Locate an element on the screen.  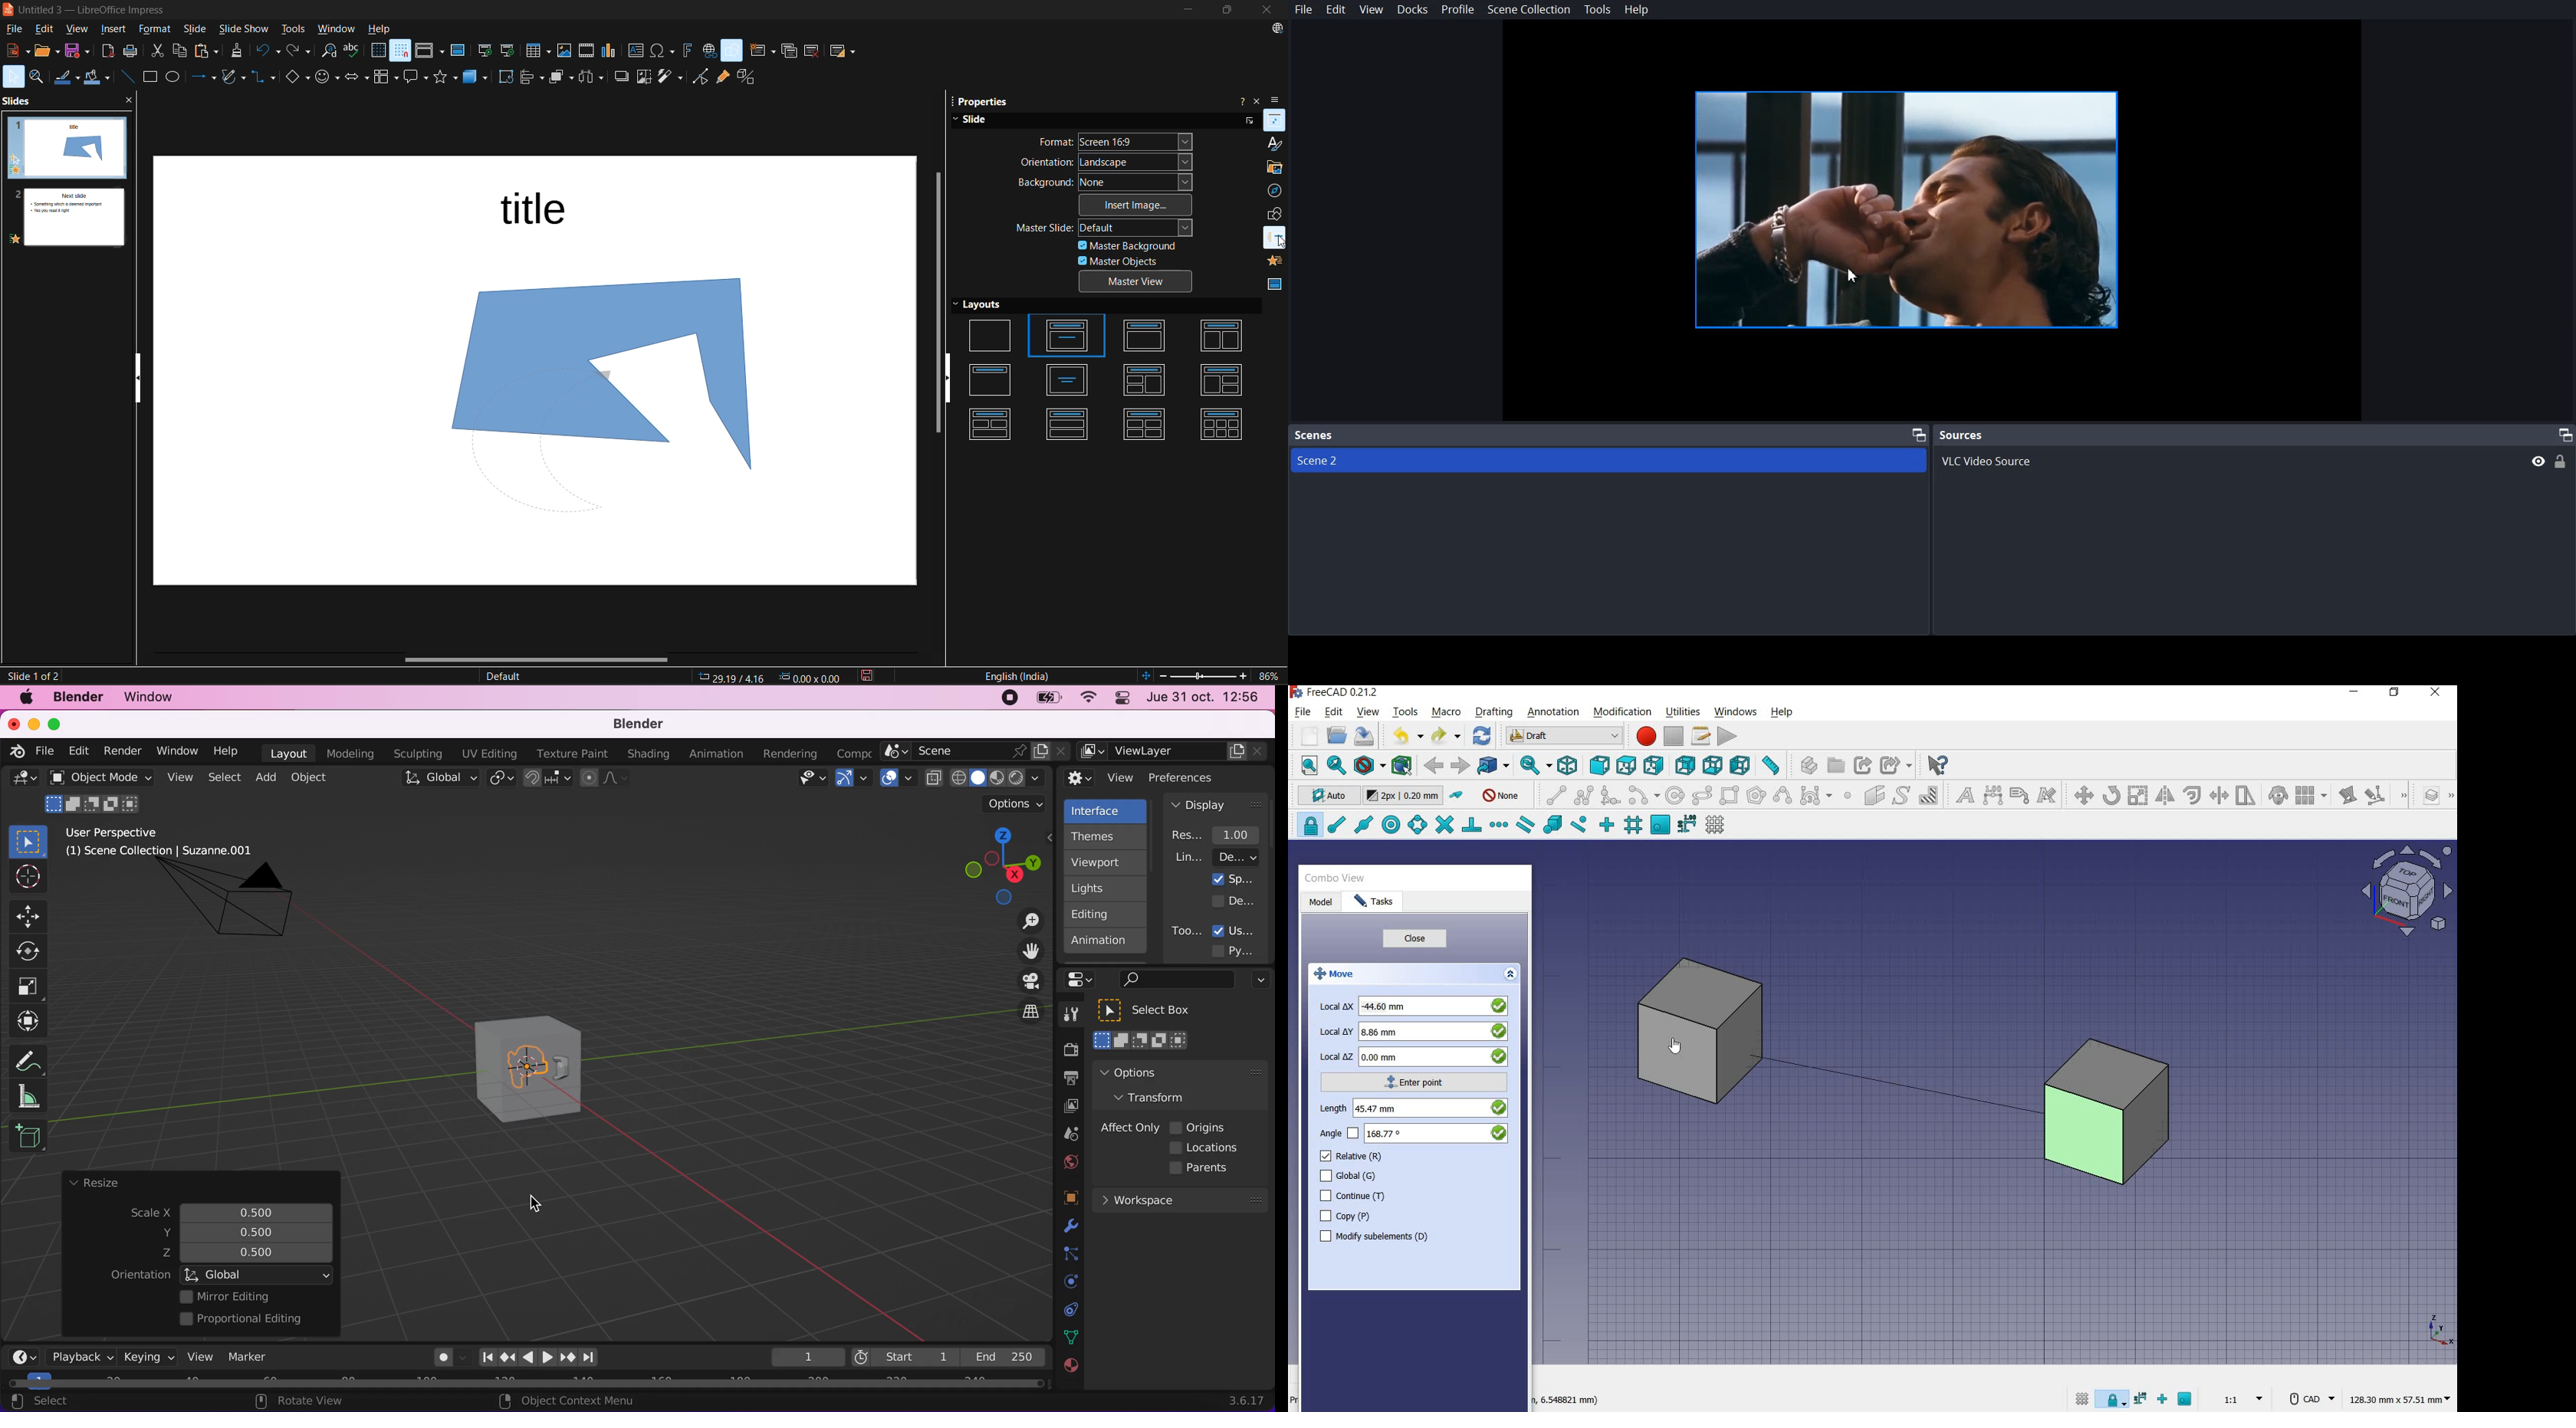
save is located at coordinates (80, 52).